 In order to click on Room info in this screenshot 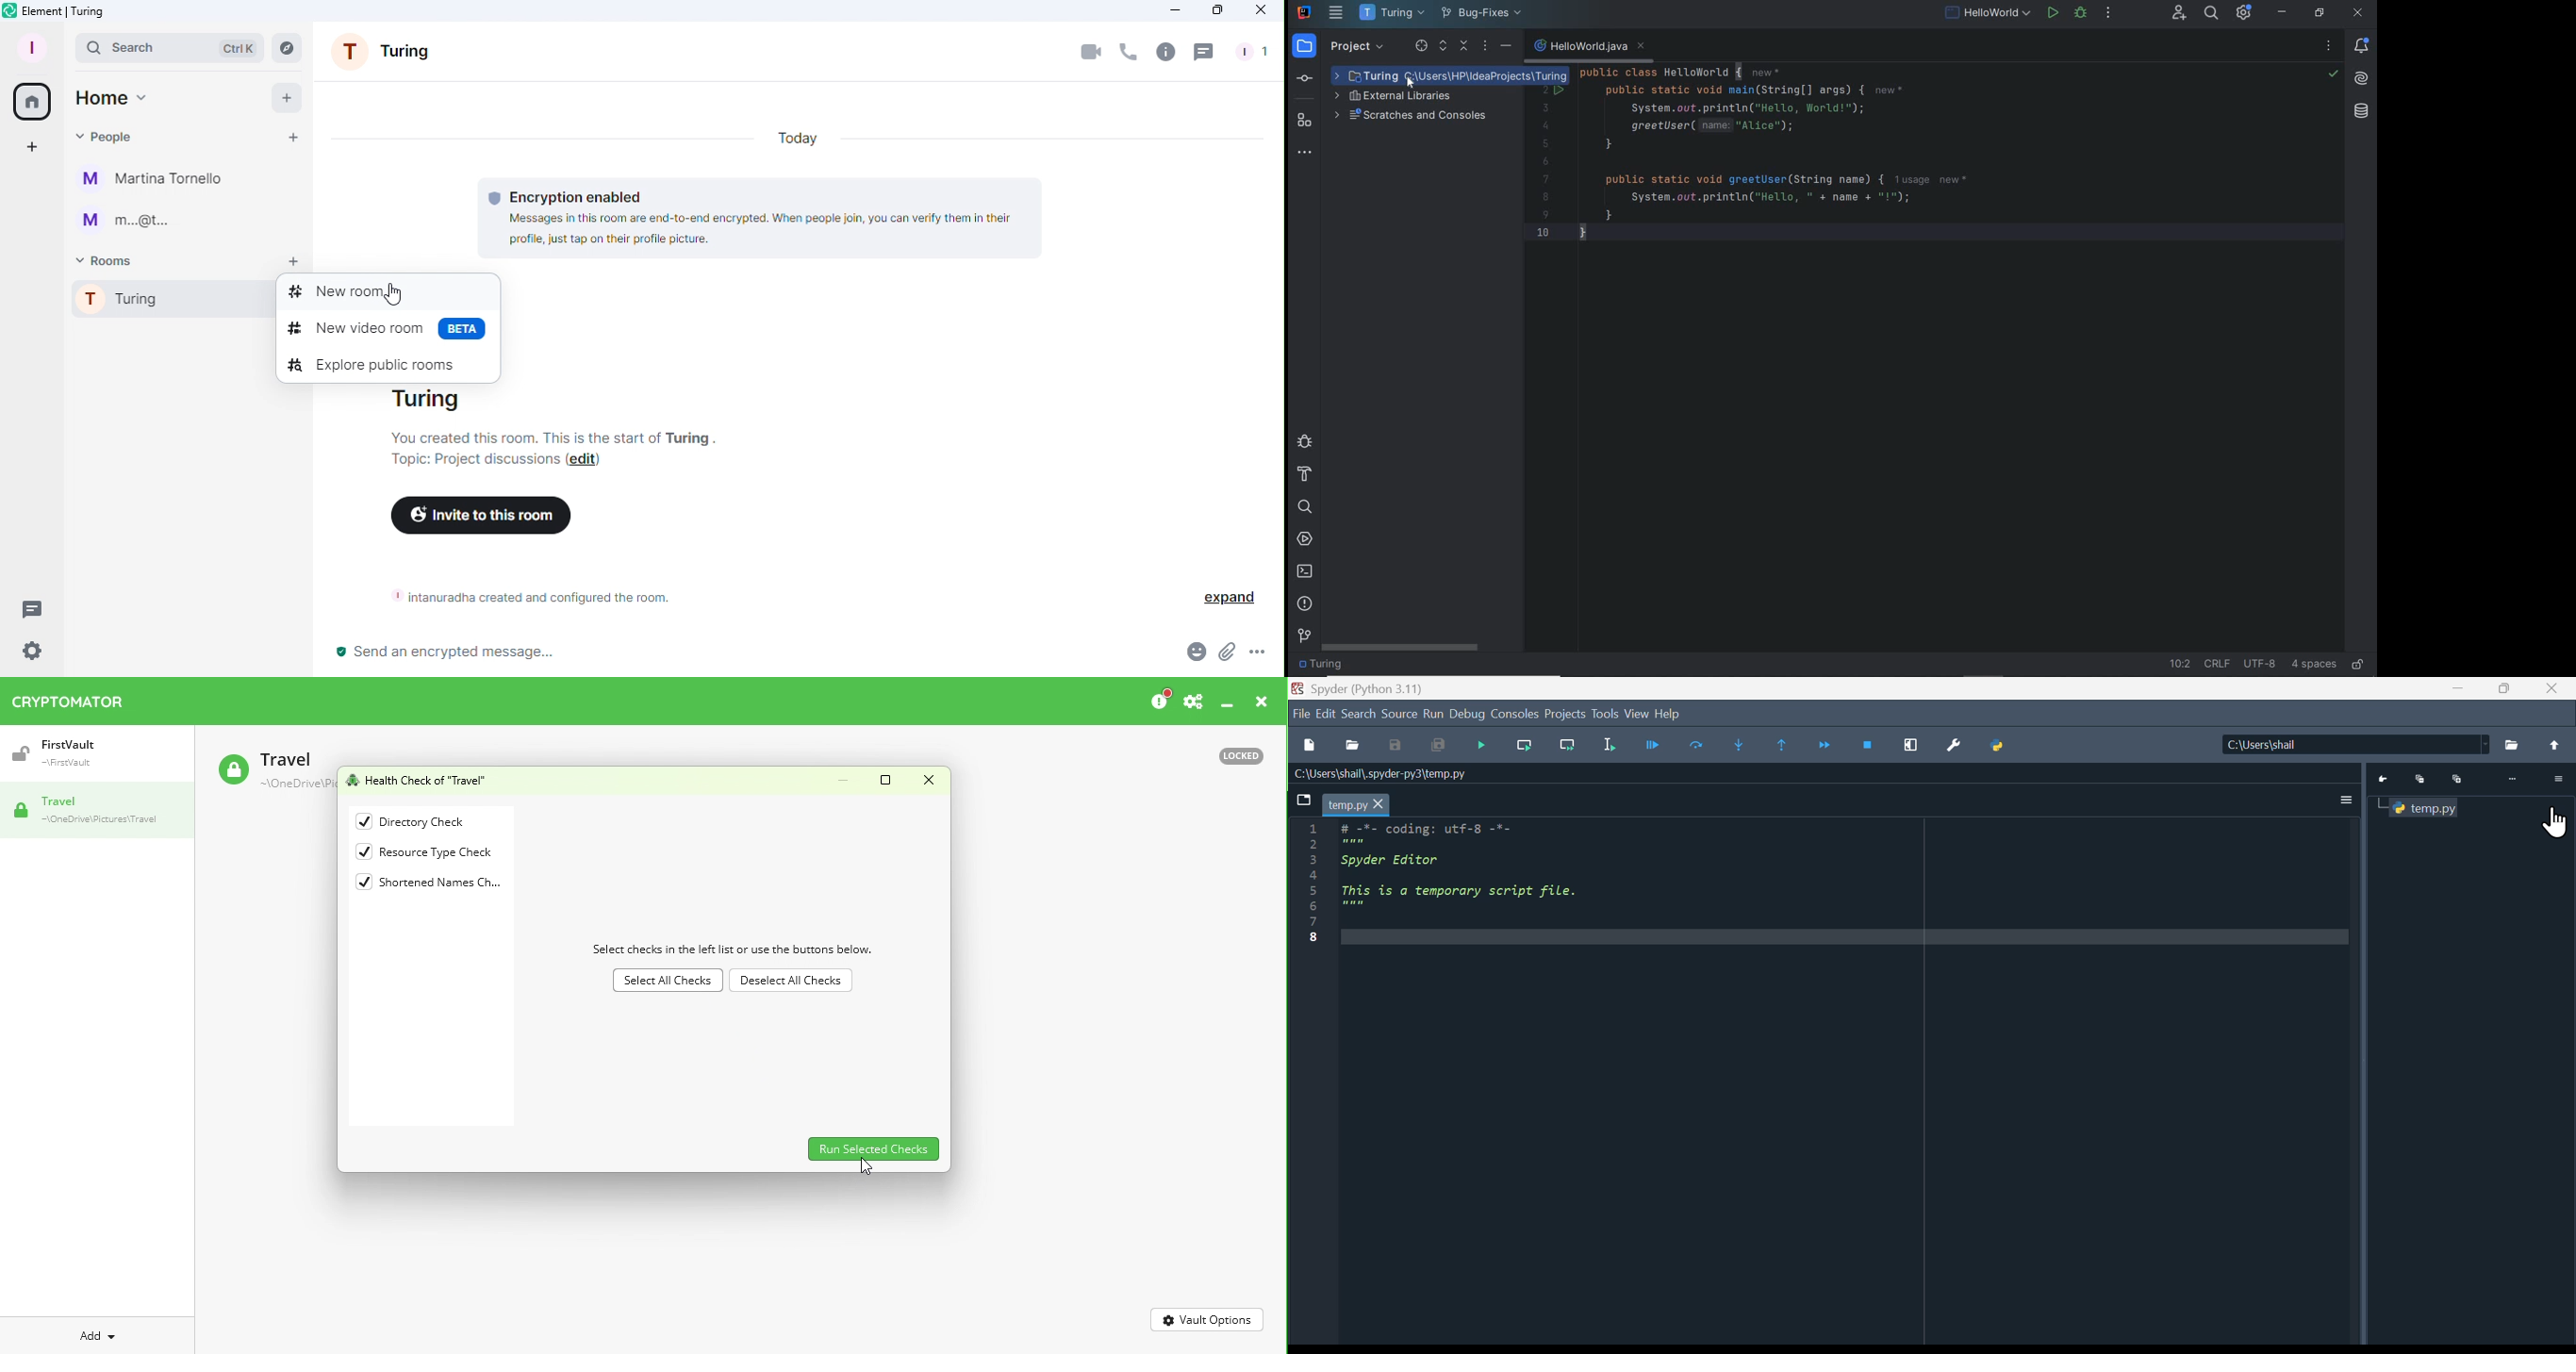, I will do `click(1165, 51)`.